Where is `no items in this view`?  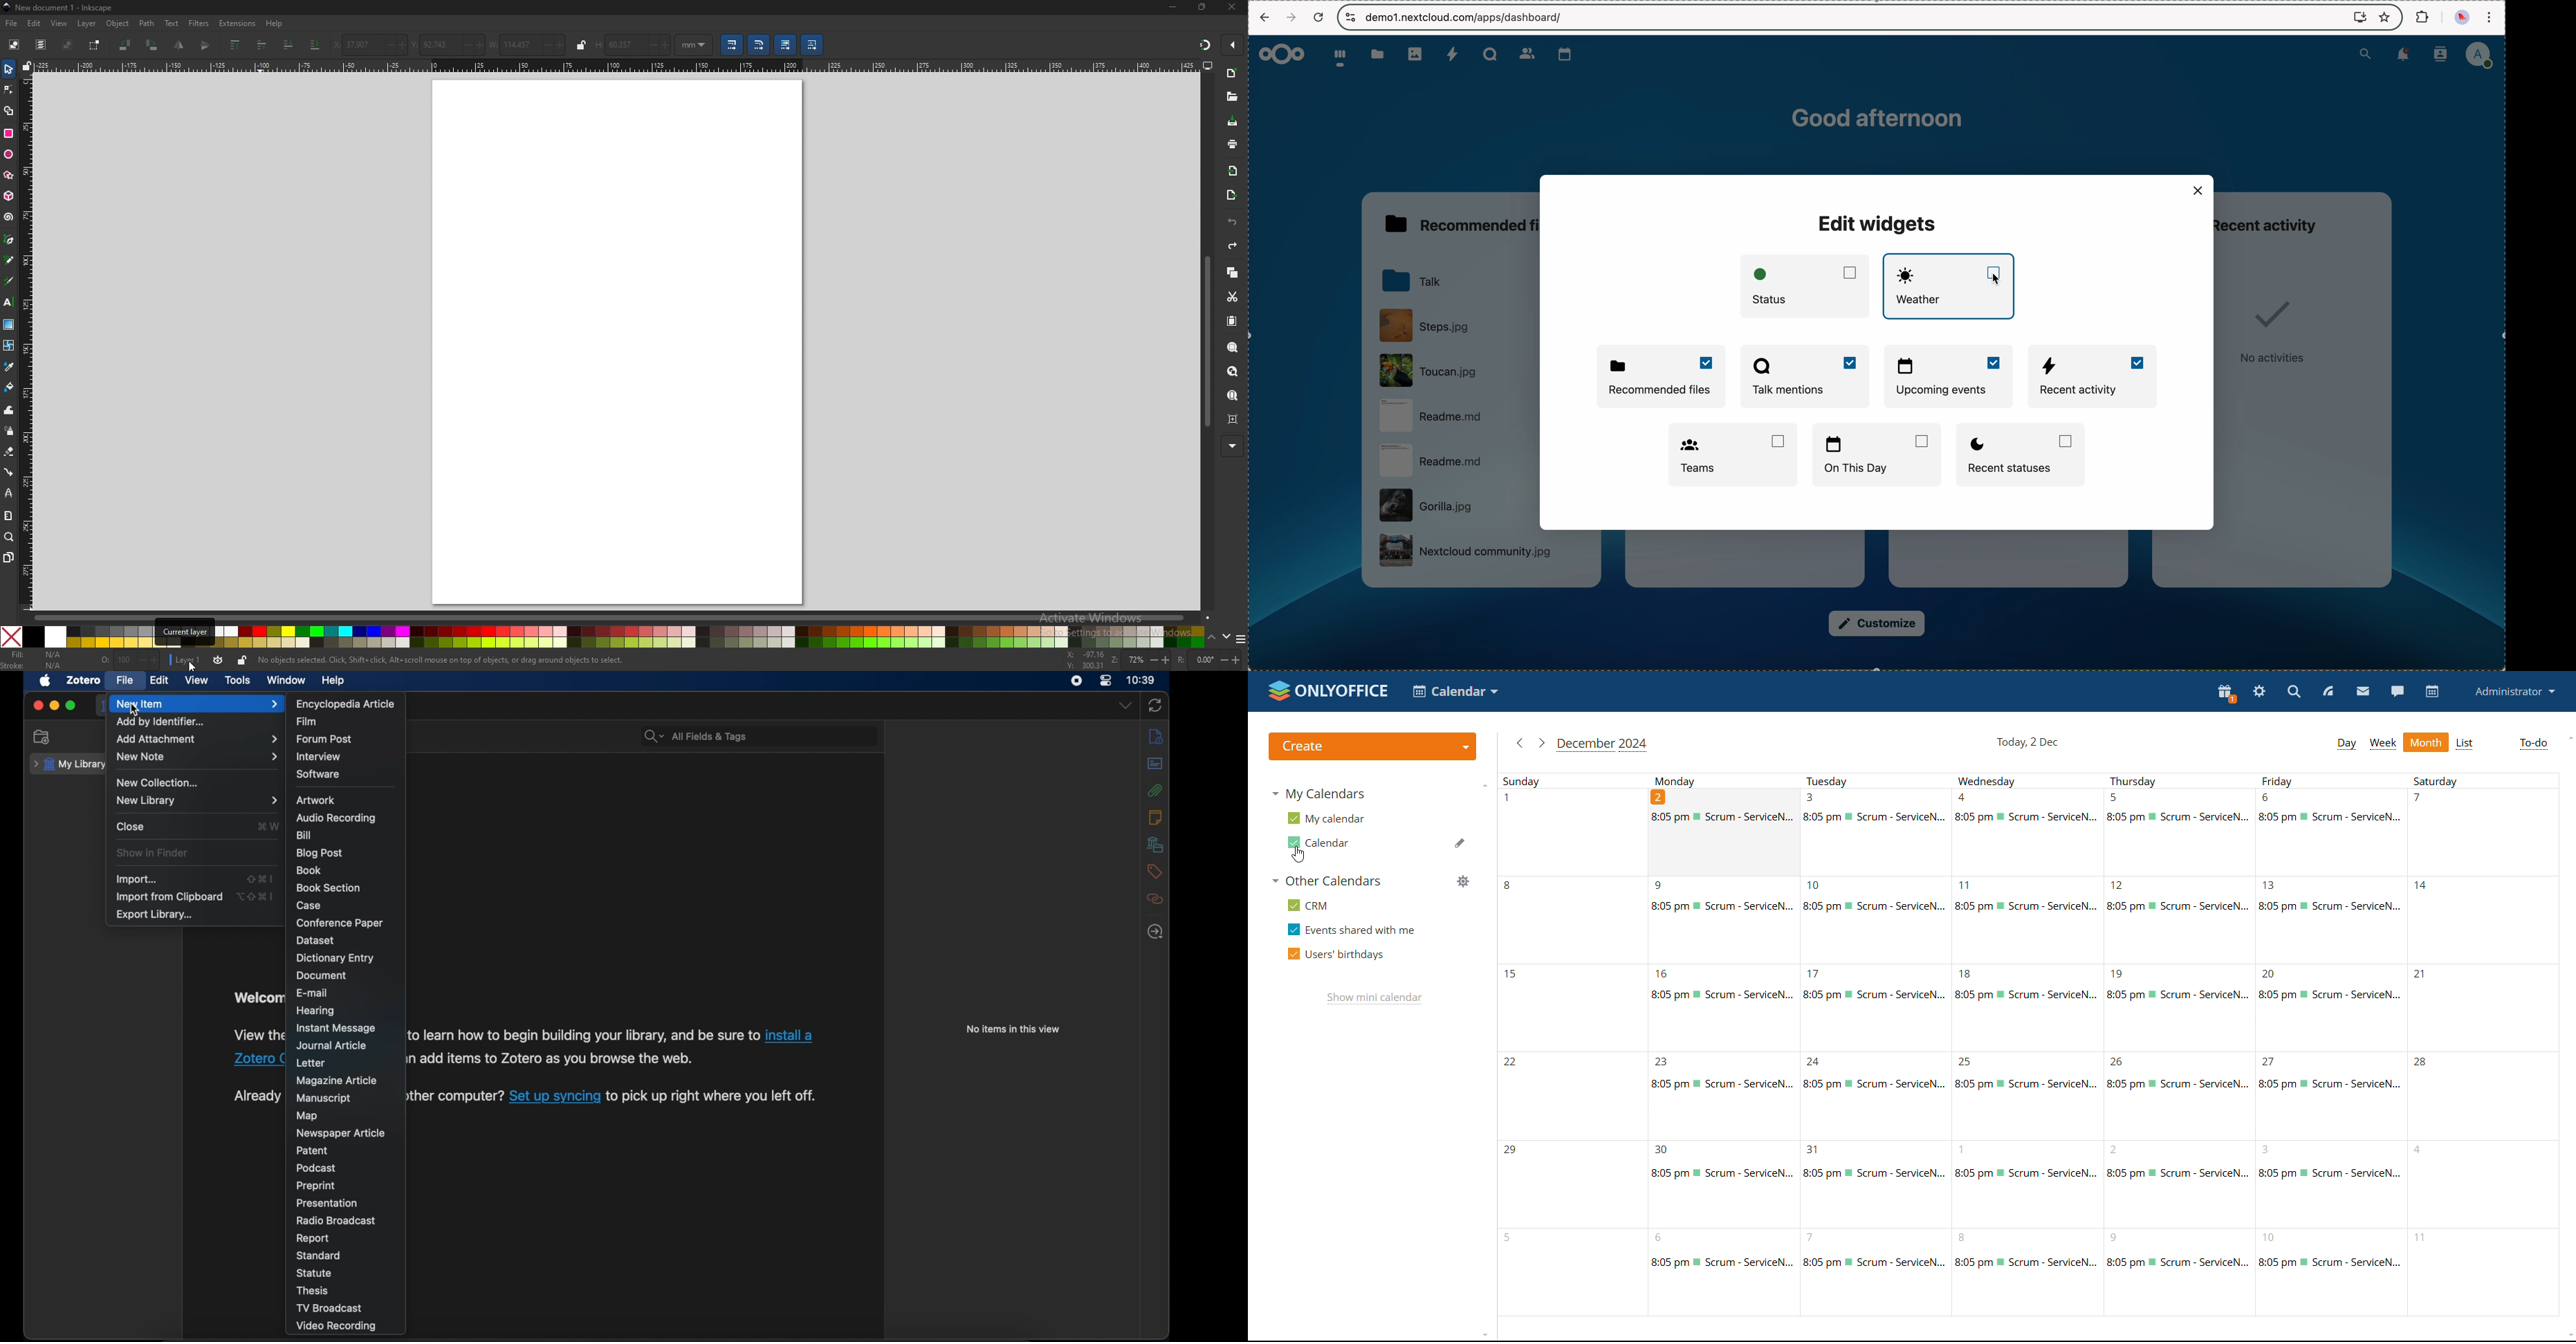 no items in this view is located at coordinates (1013, 1029).